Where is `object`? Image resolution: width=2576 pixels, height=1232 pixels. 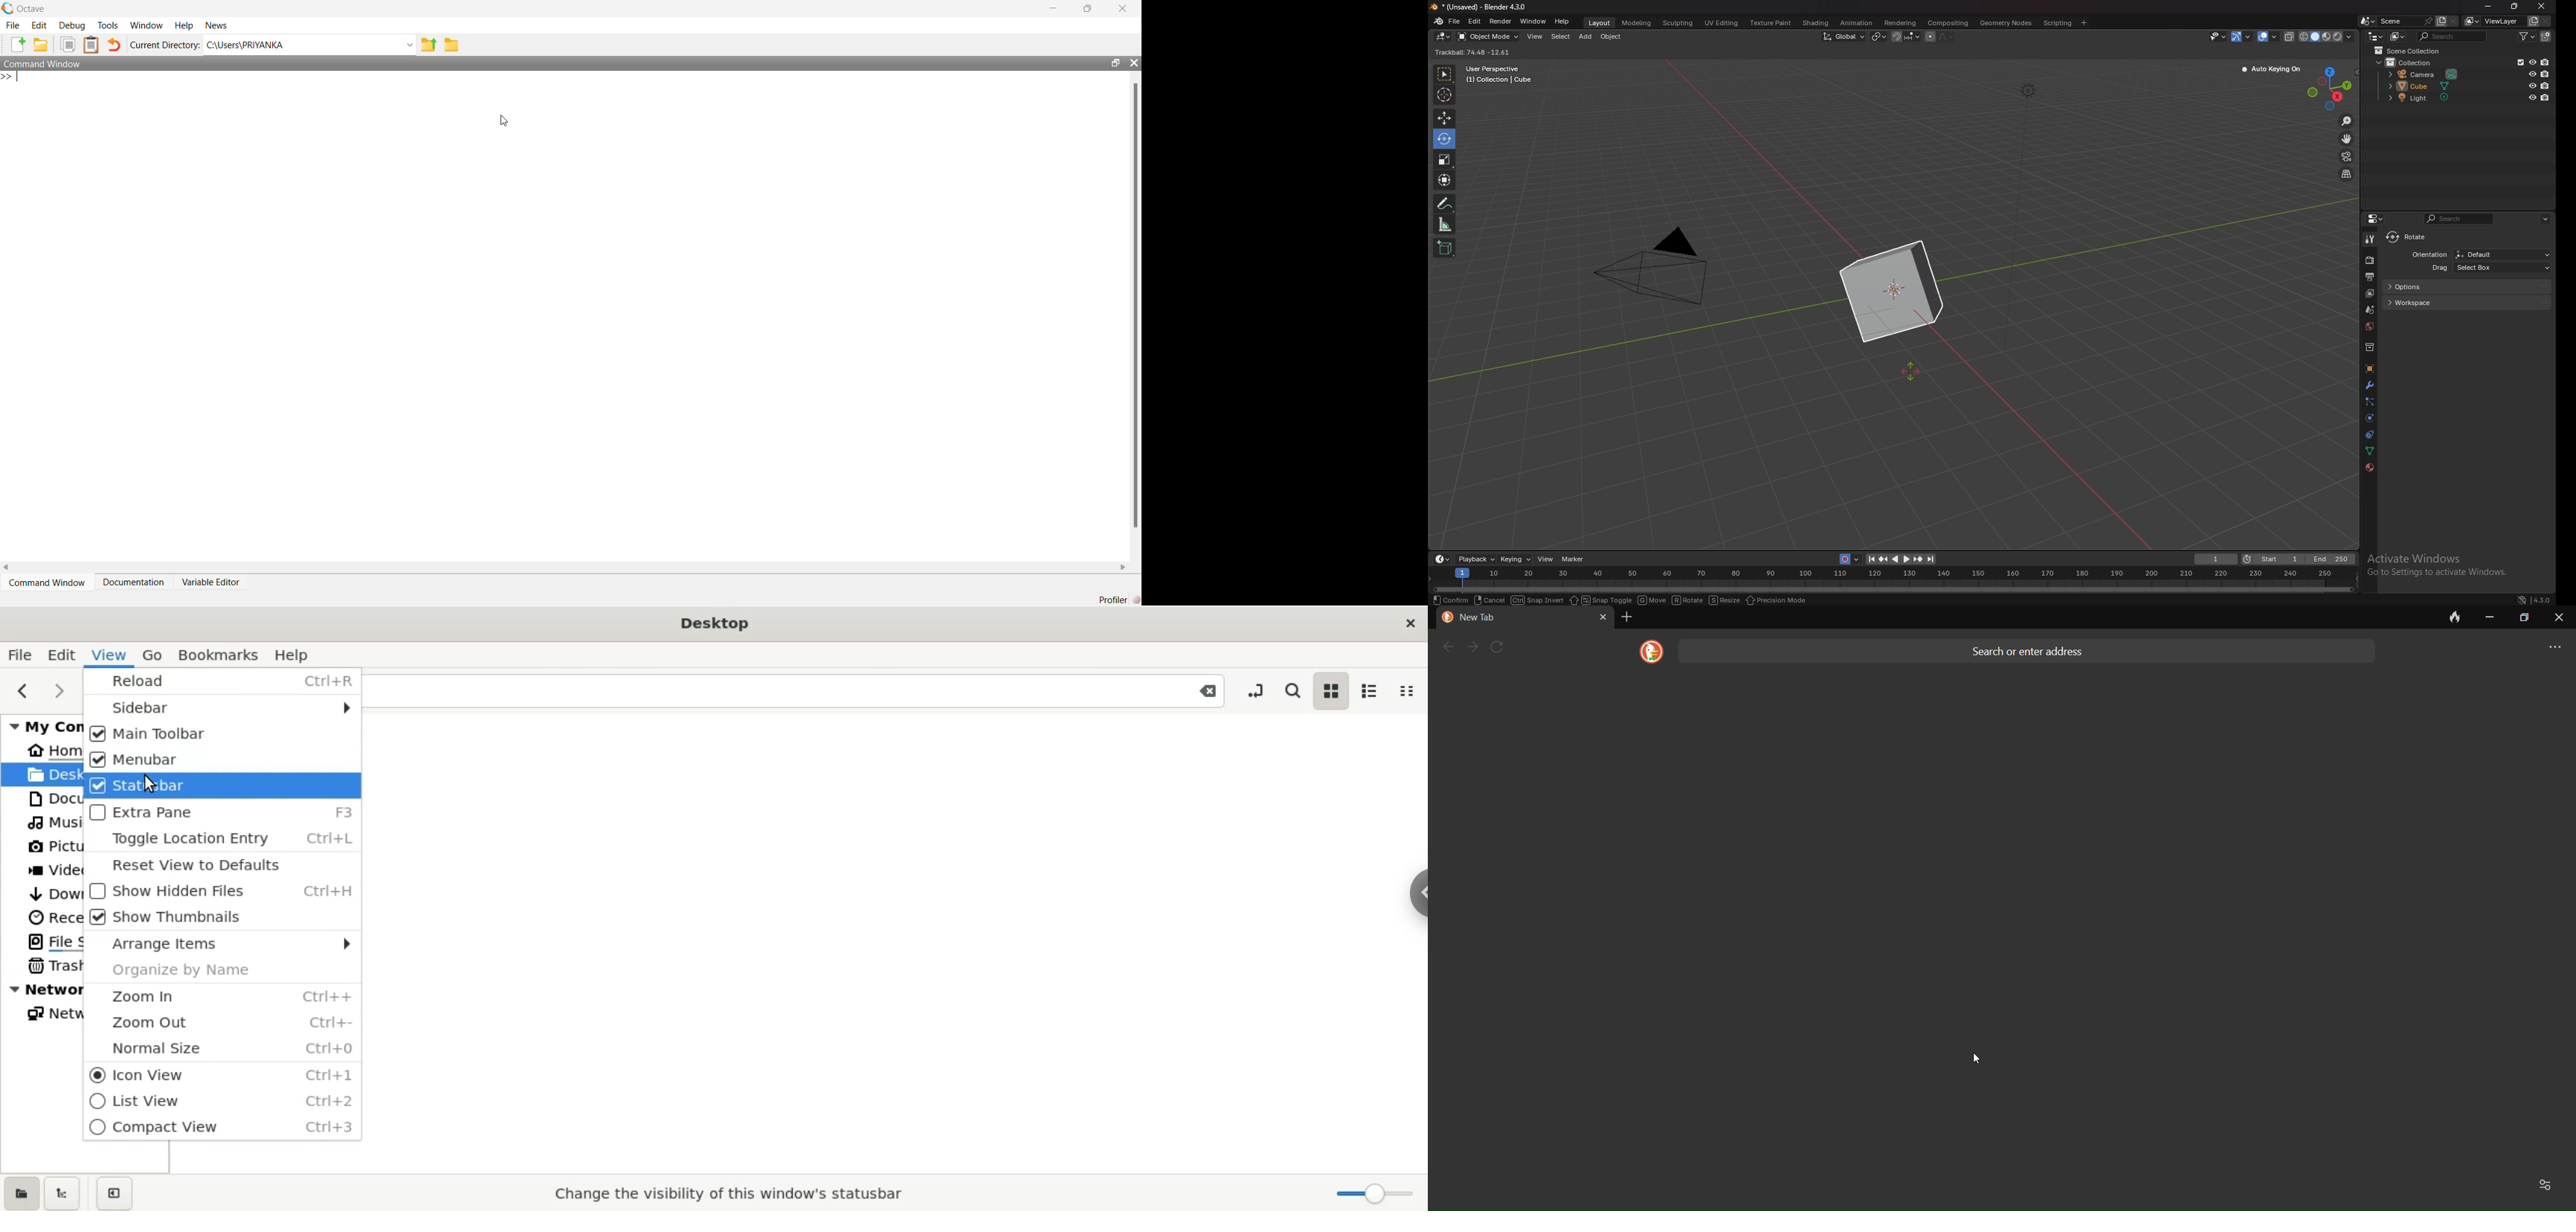 object is located at coordinates (2370, 369).